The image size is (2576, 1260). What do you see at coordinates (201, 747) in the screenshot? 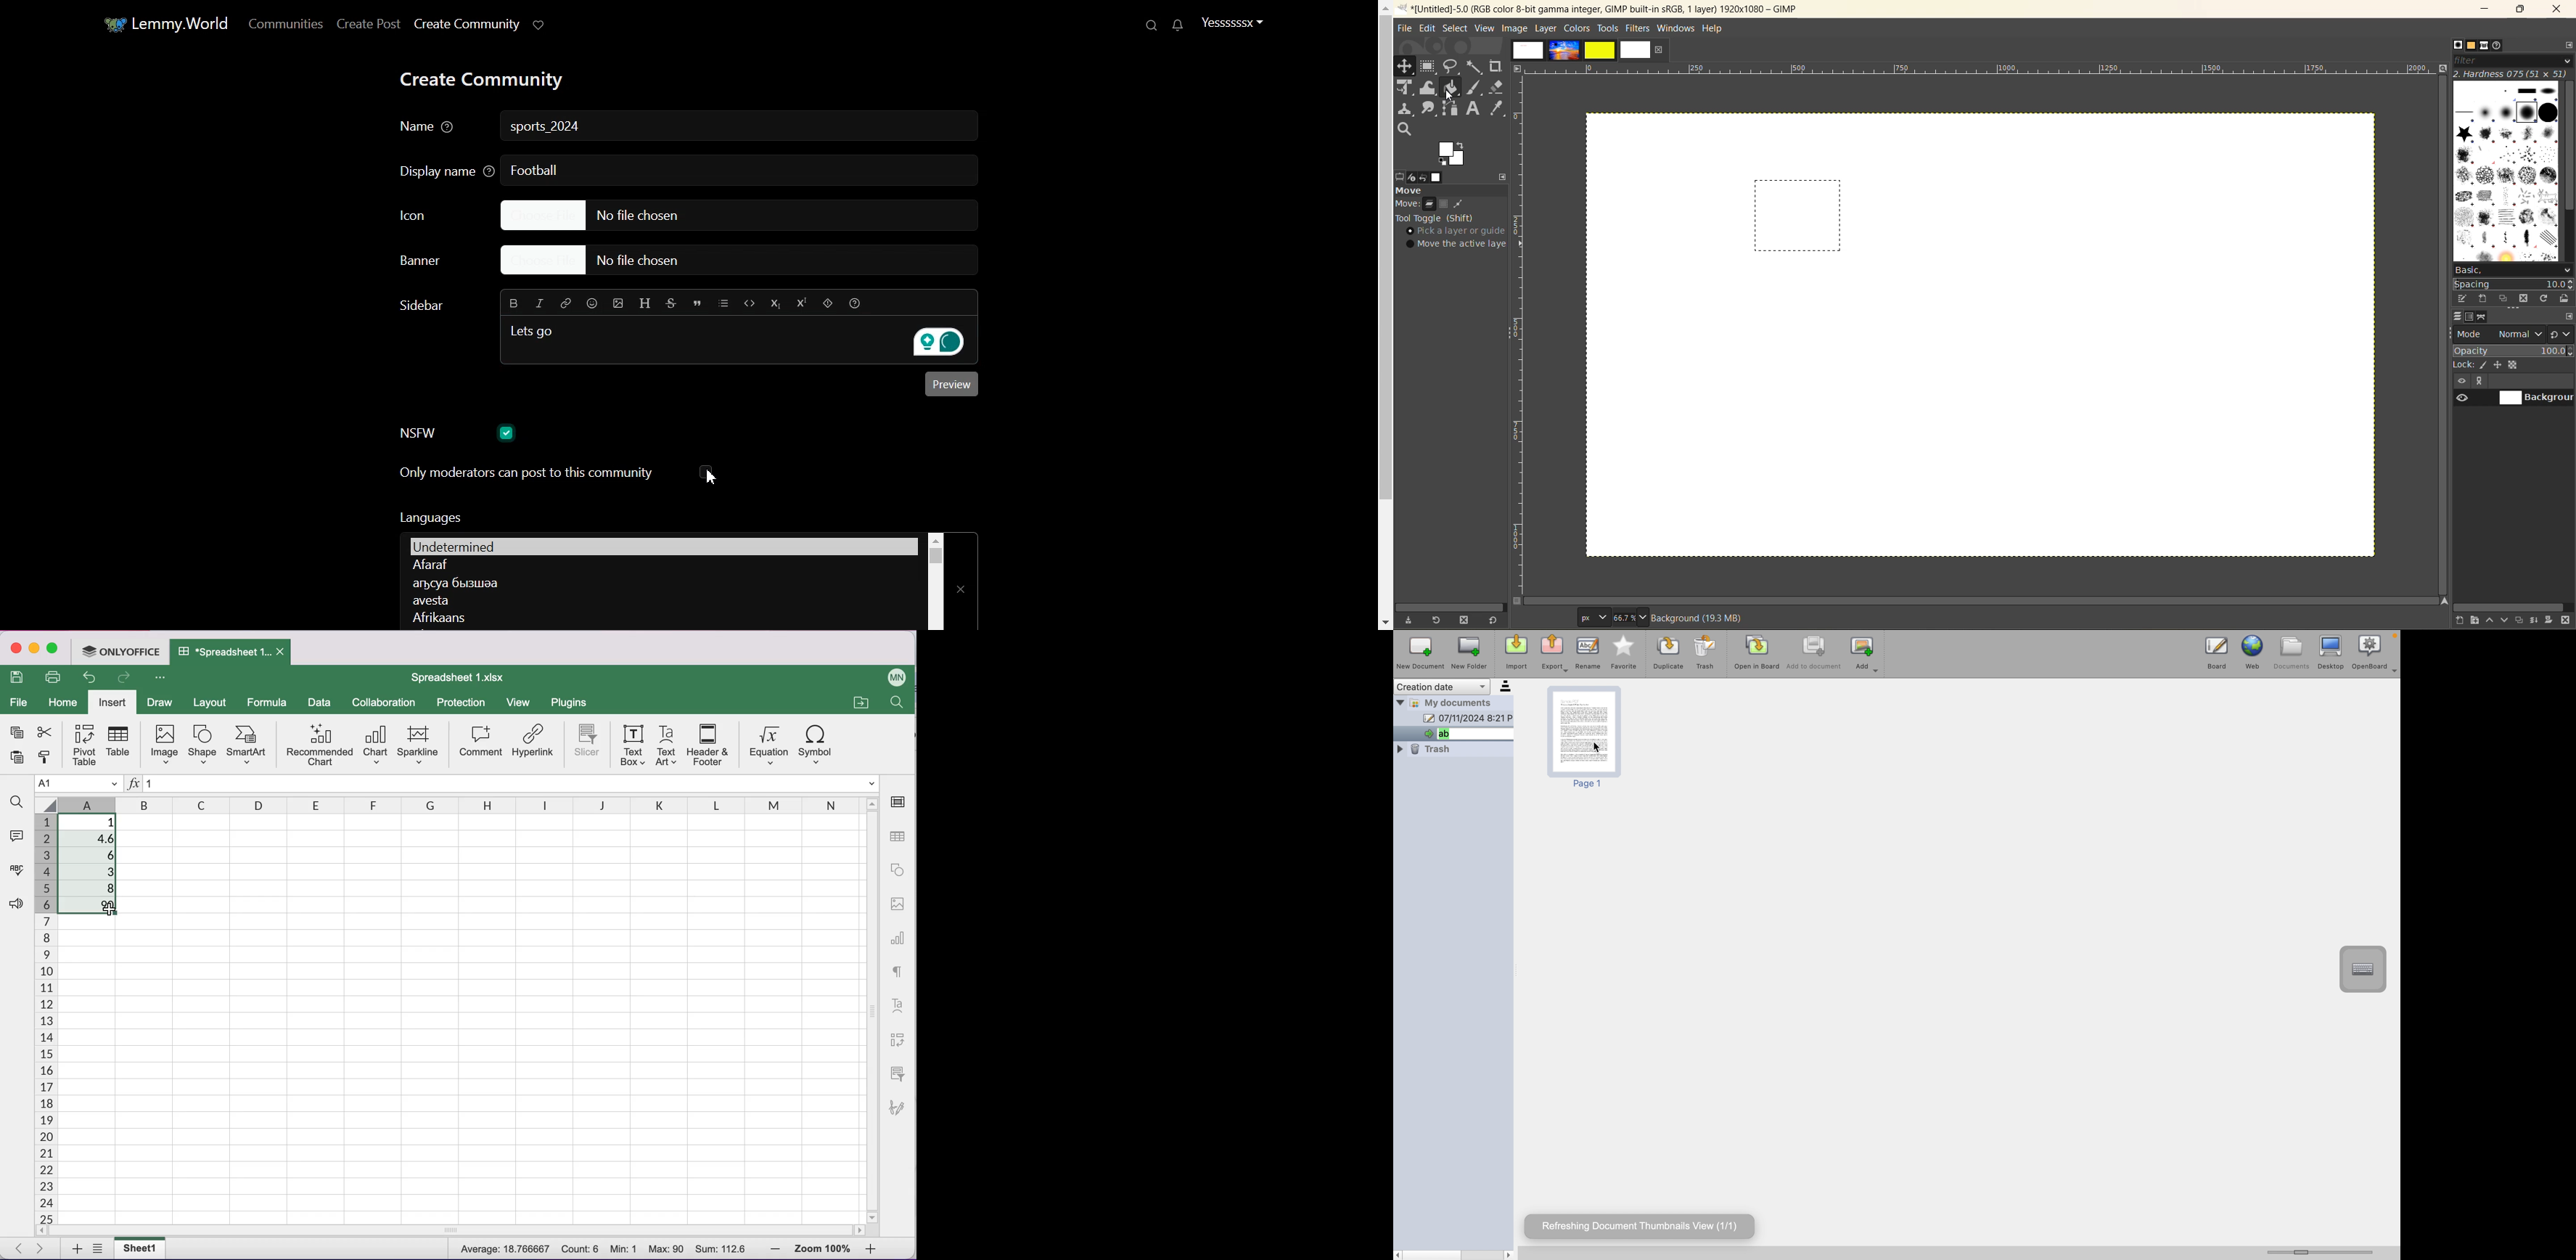
I see `shape` at bounding box center [201, 747].